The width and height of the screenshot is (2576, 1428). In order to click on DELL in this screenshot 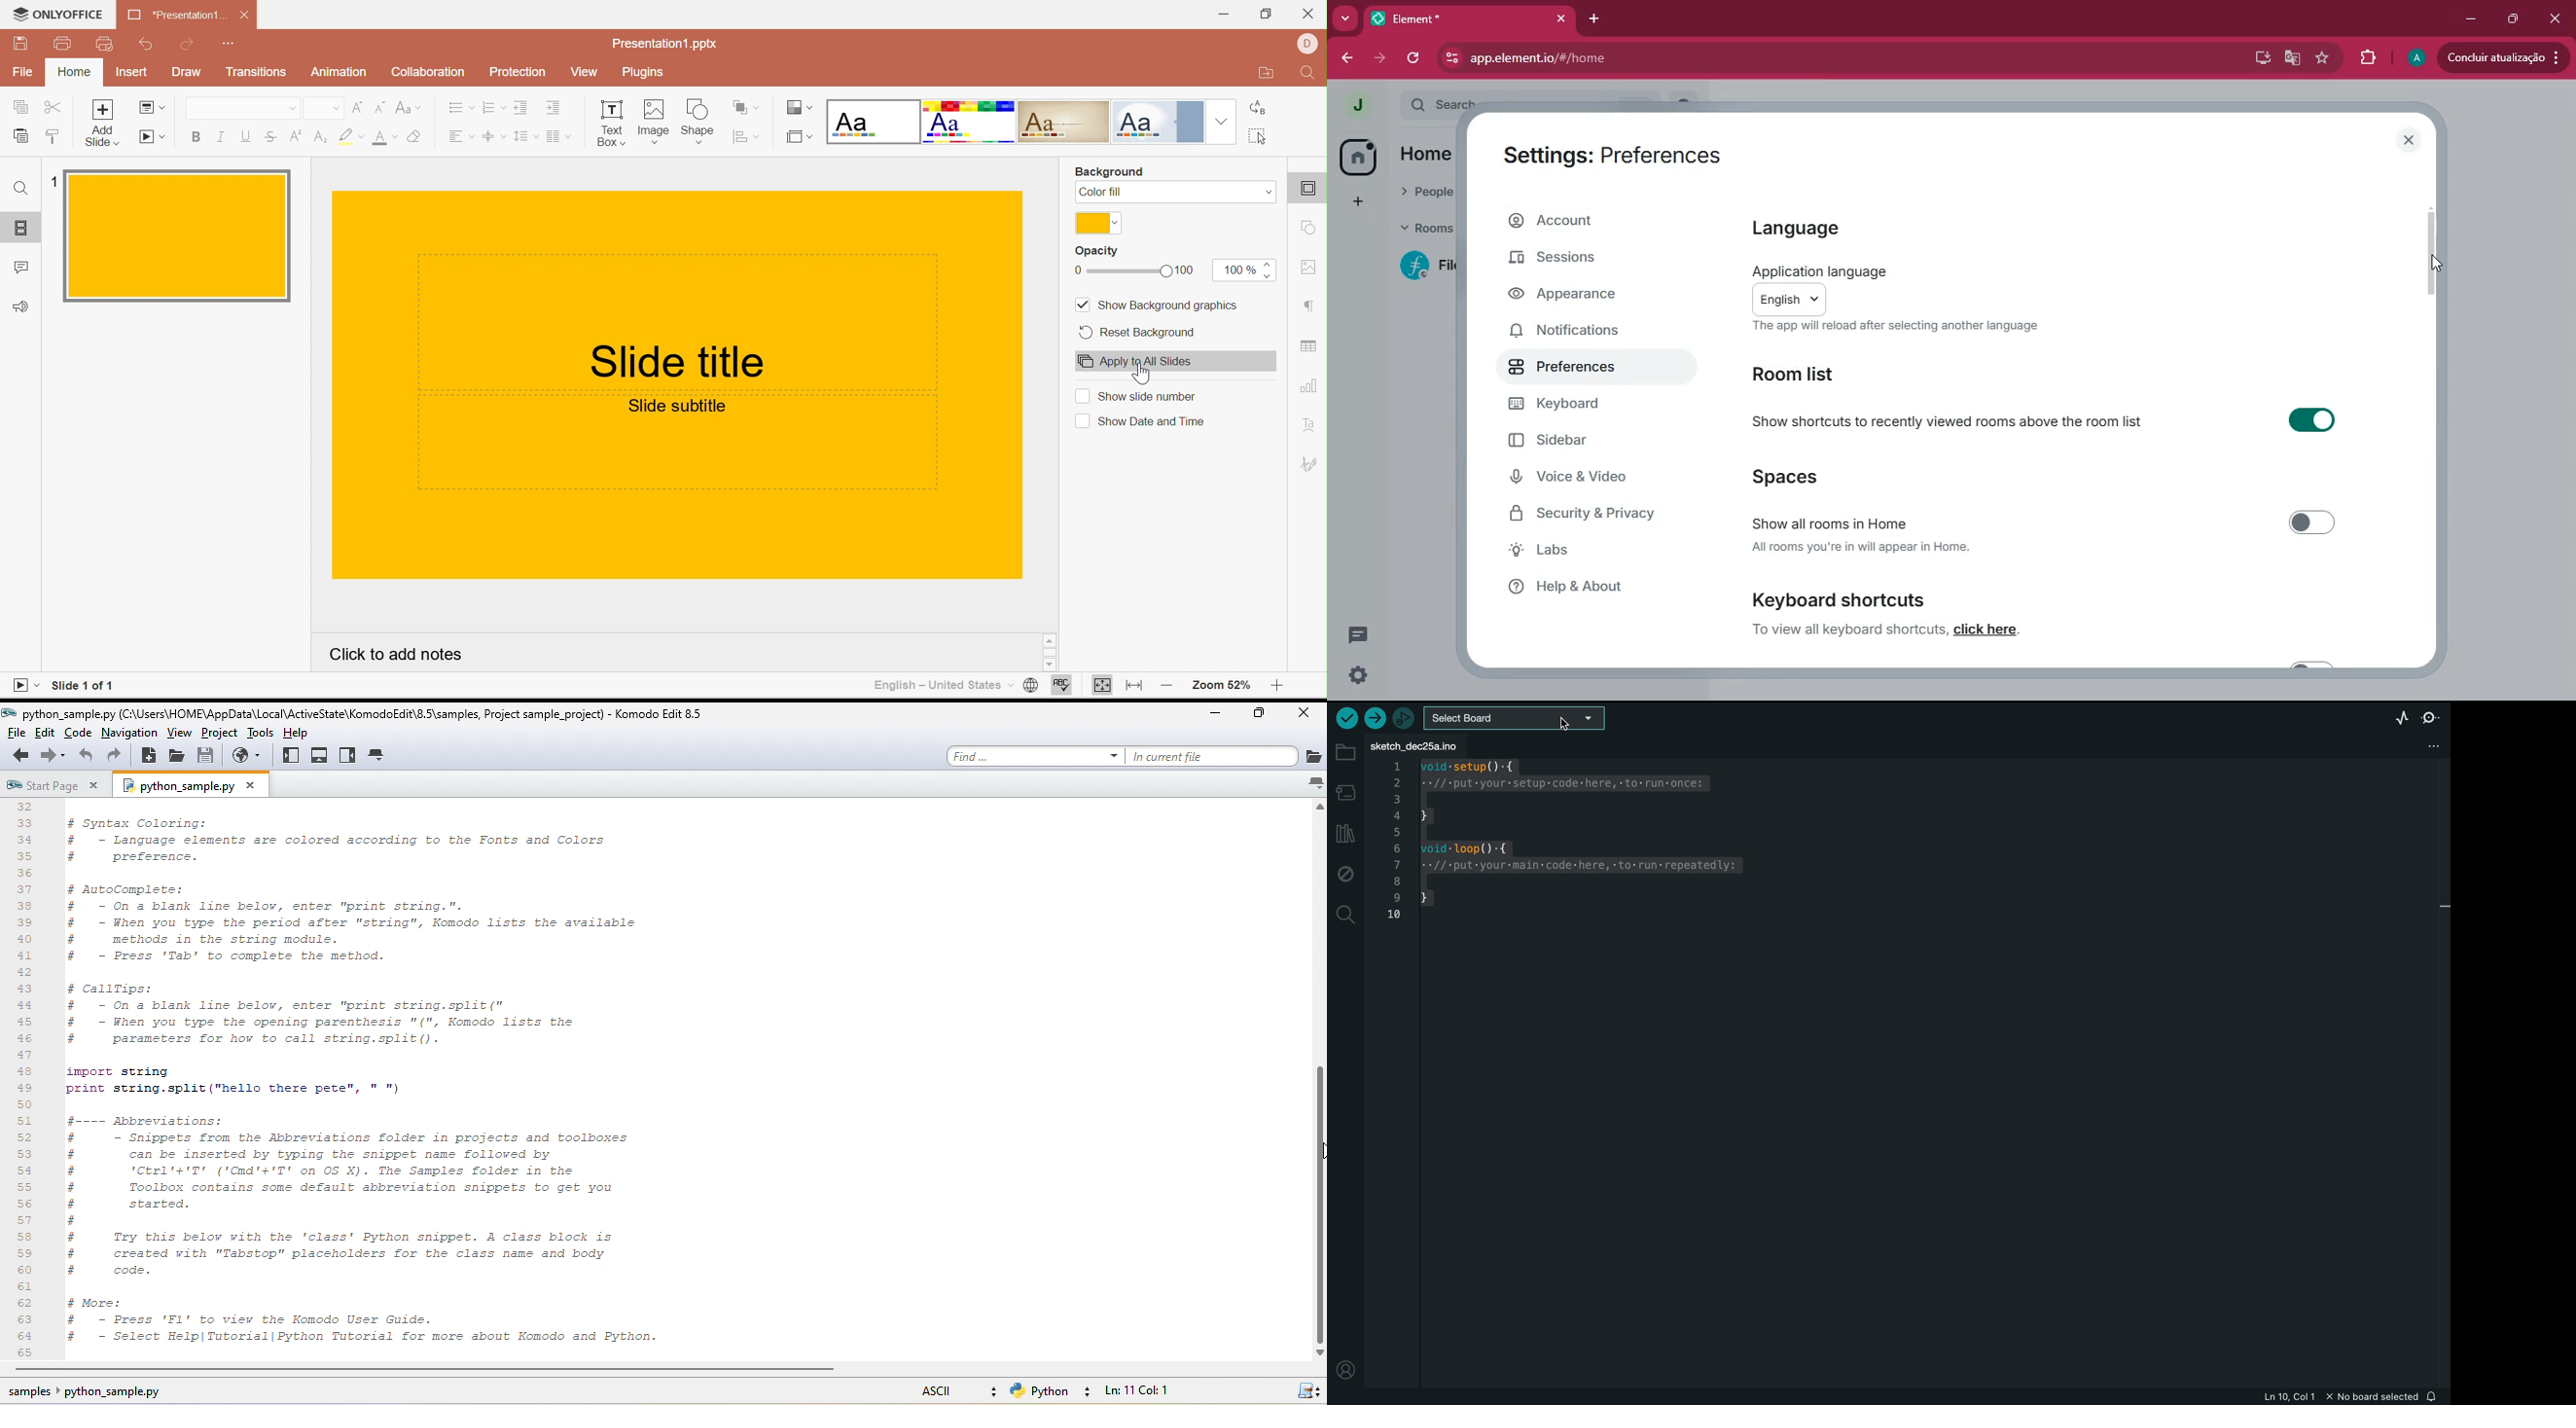, I will do `click(1310, 42)`.